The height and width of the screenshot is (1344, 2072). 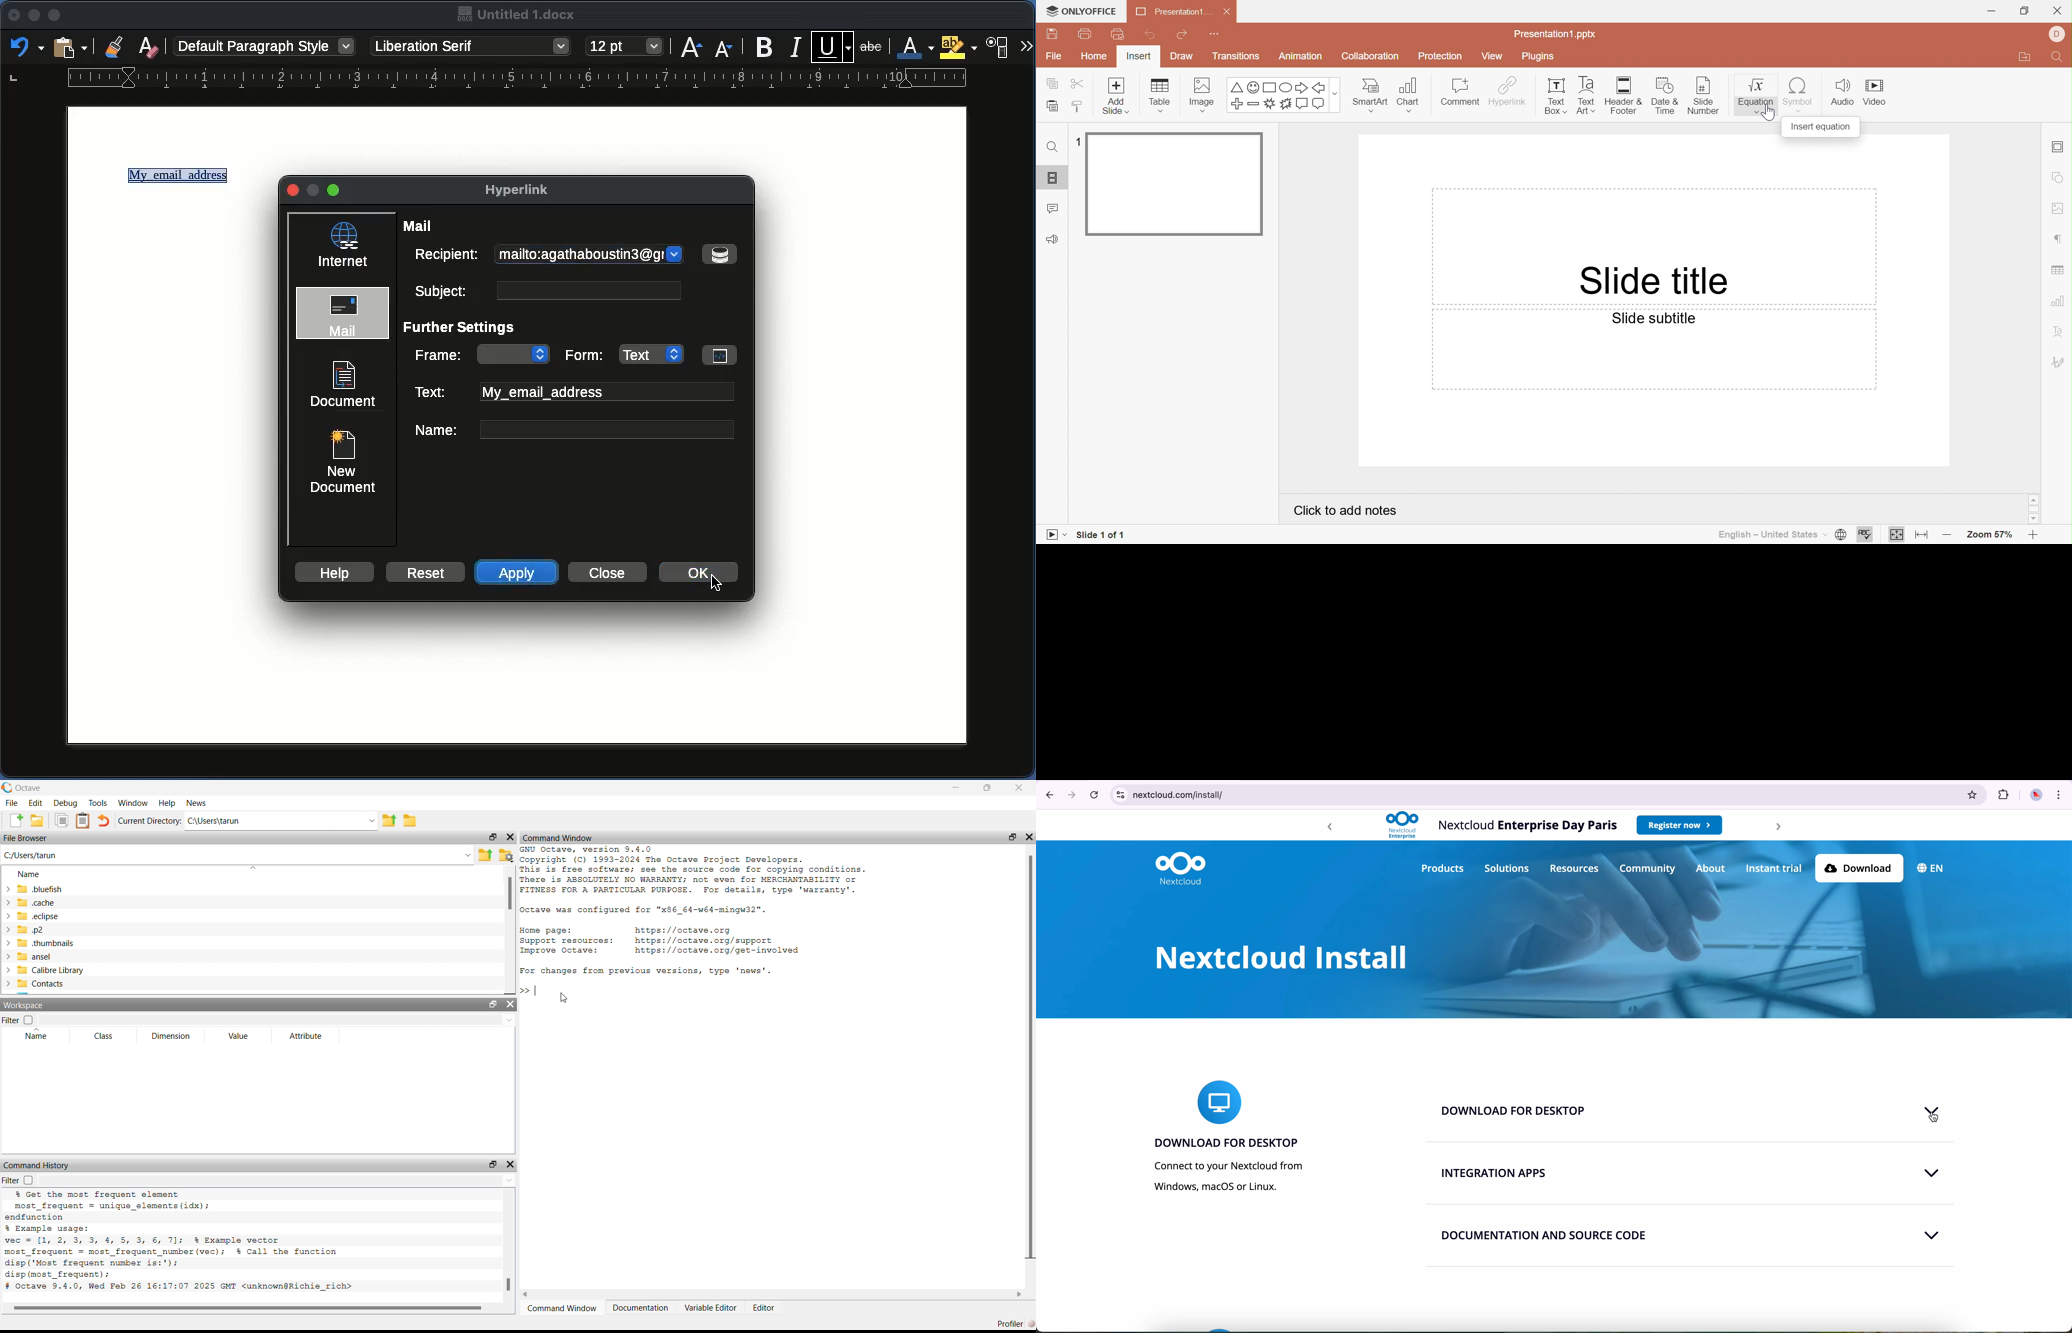 I want to click on download button, so click(x=1860, y=869).